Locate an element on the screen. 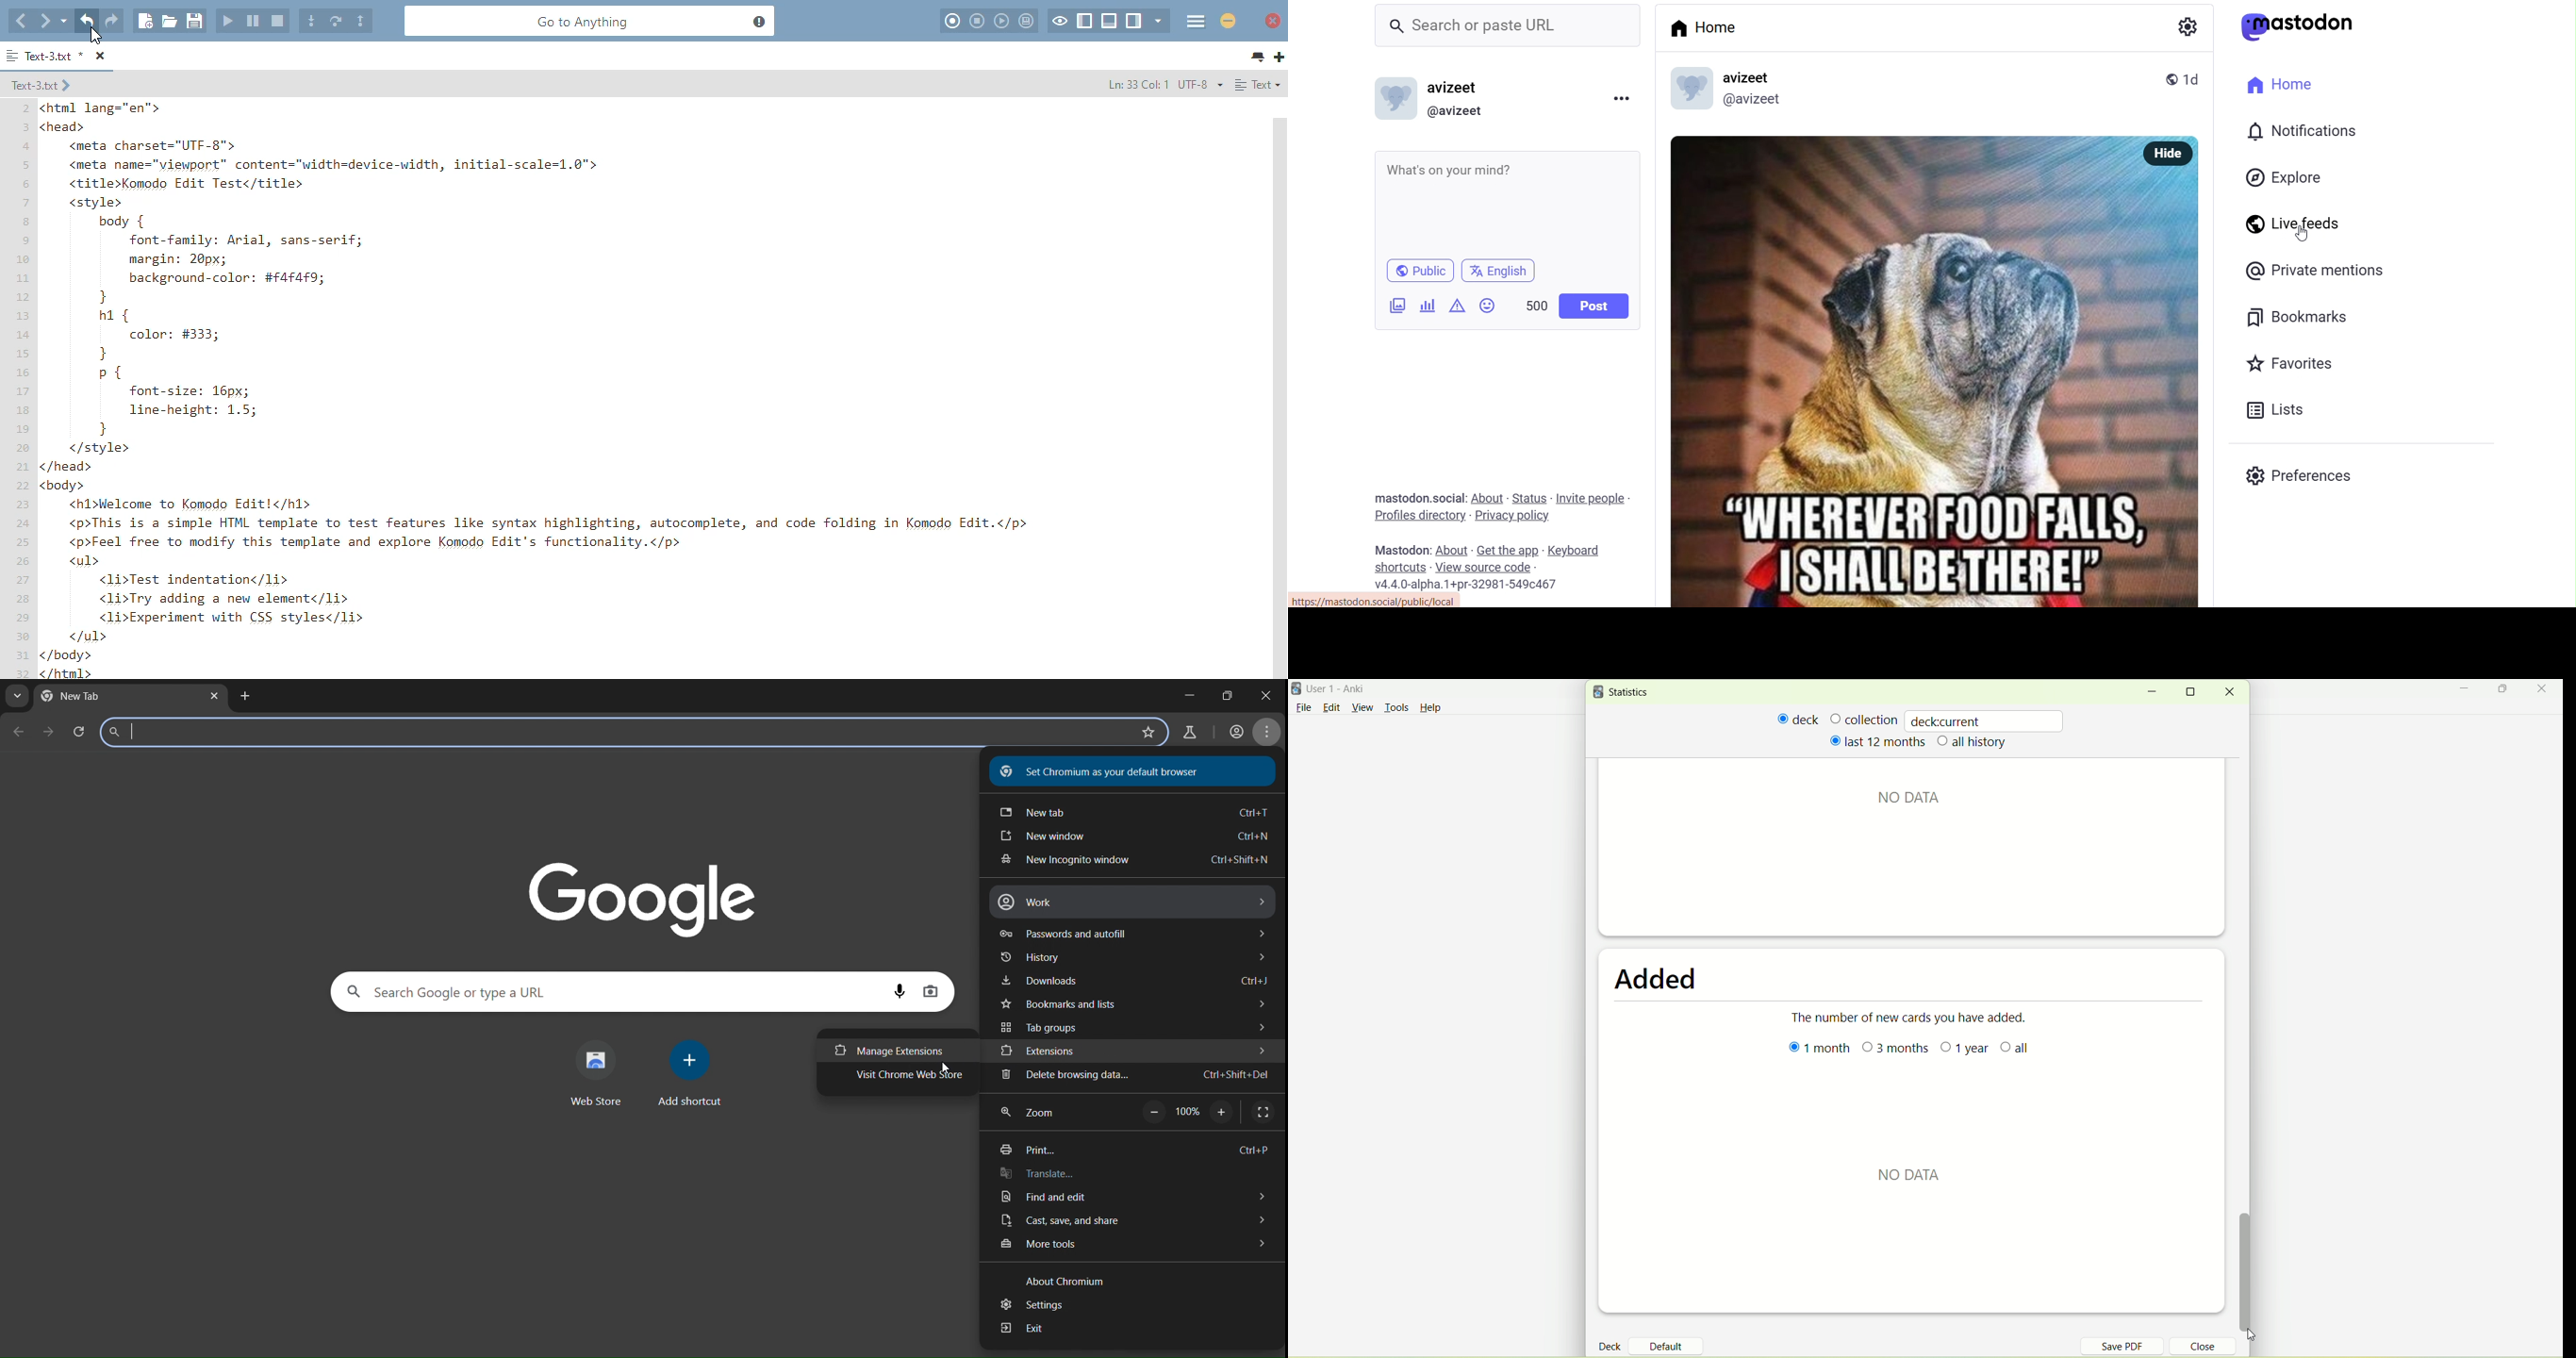 This screenshot has width=2576, height=1372. exit is located at coordinates (1031, 1329).